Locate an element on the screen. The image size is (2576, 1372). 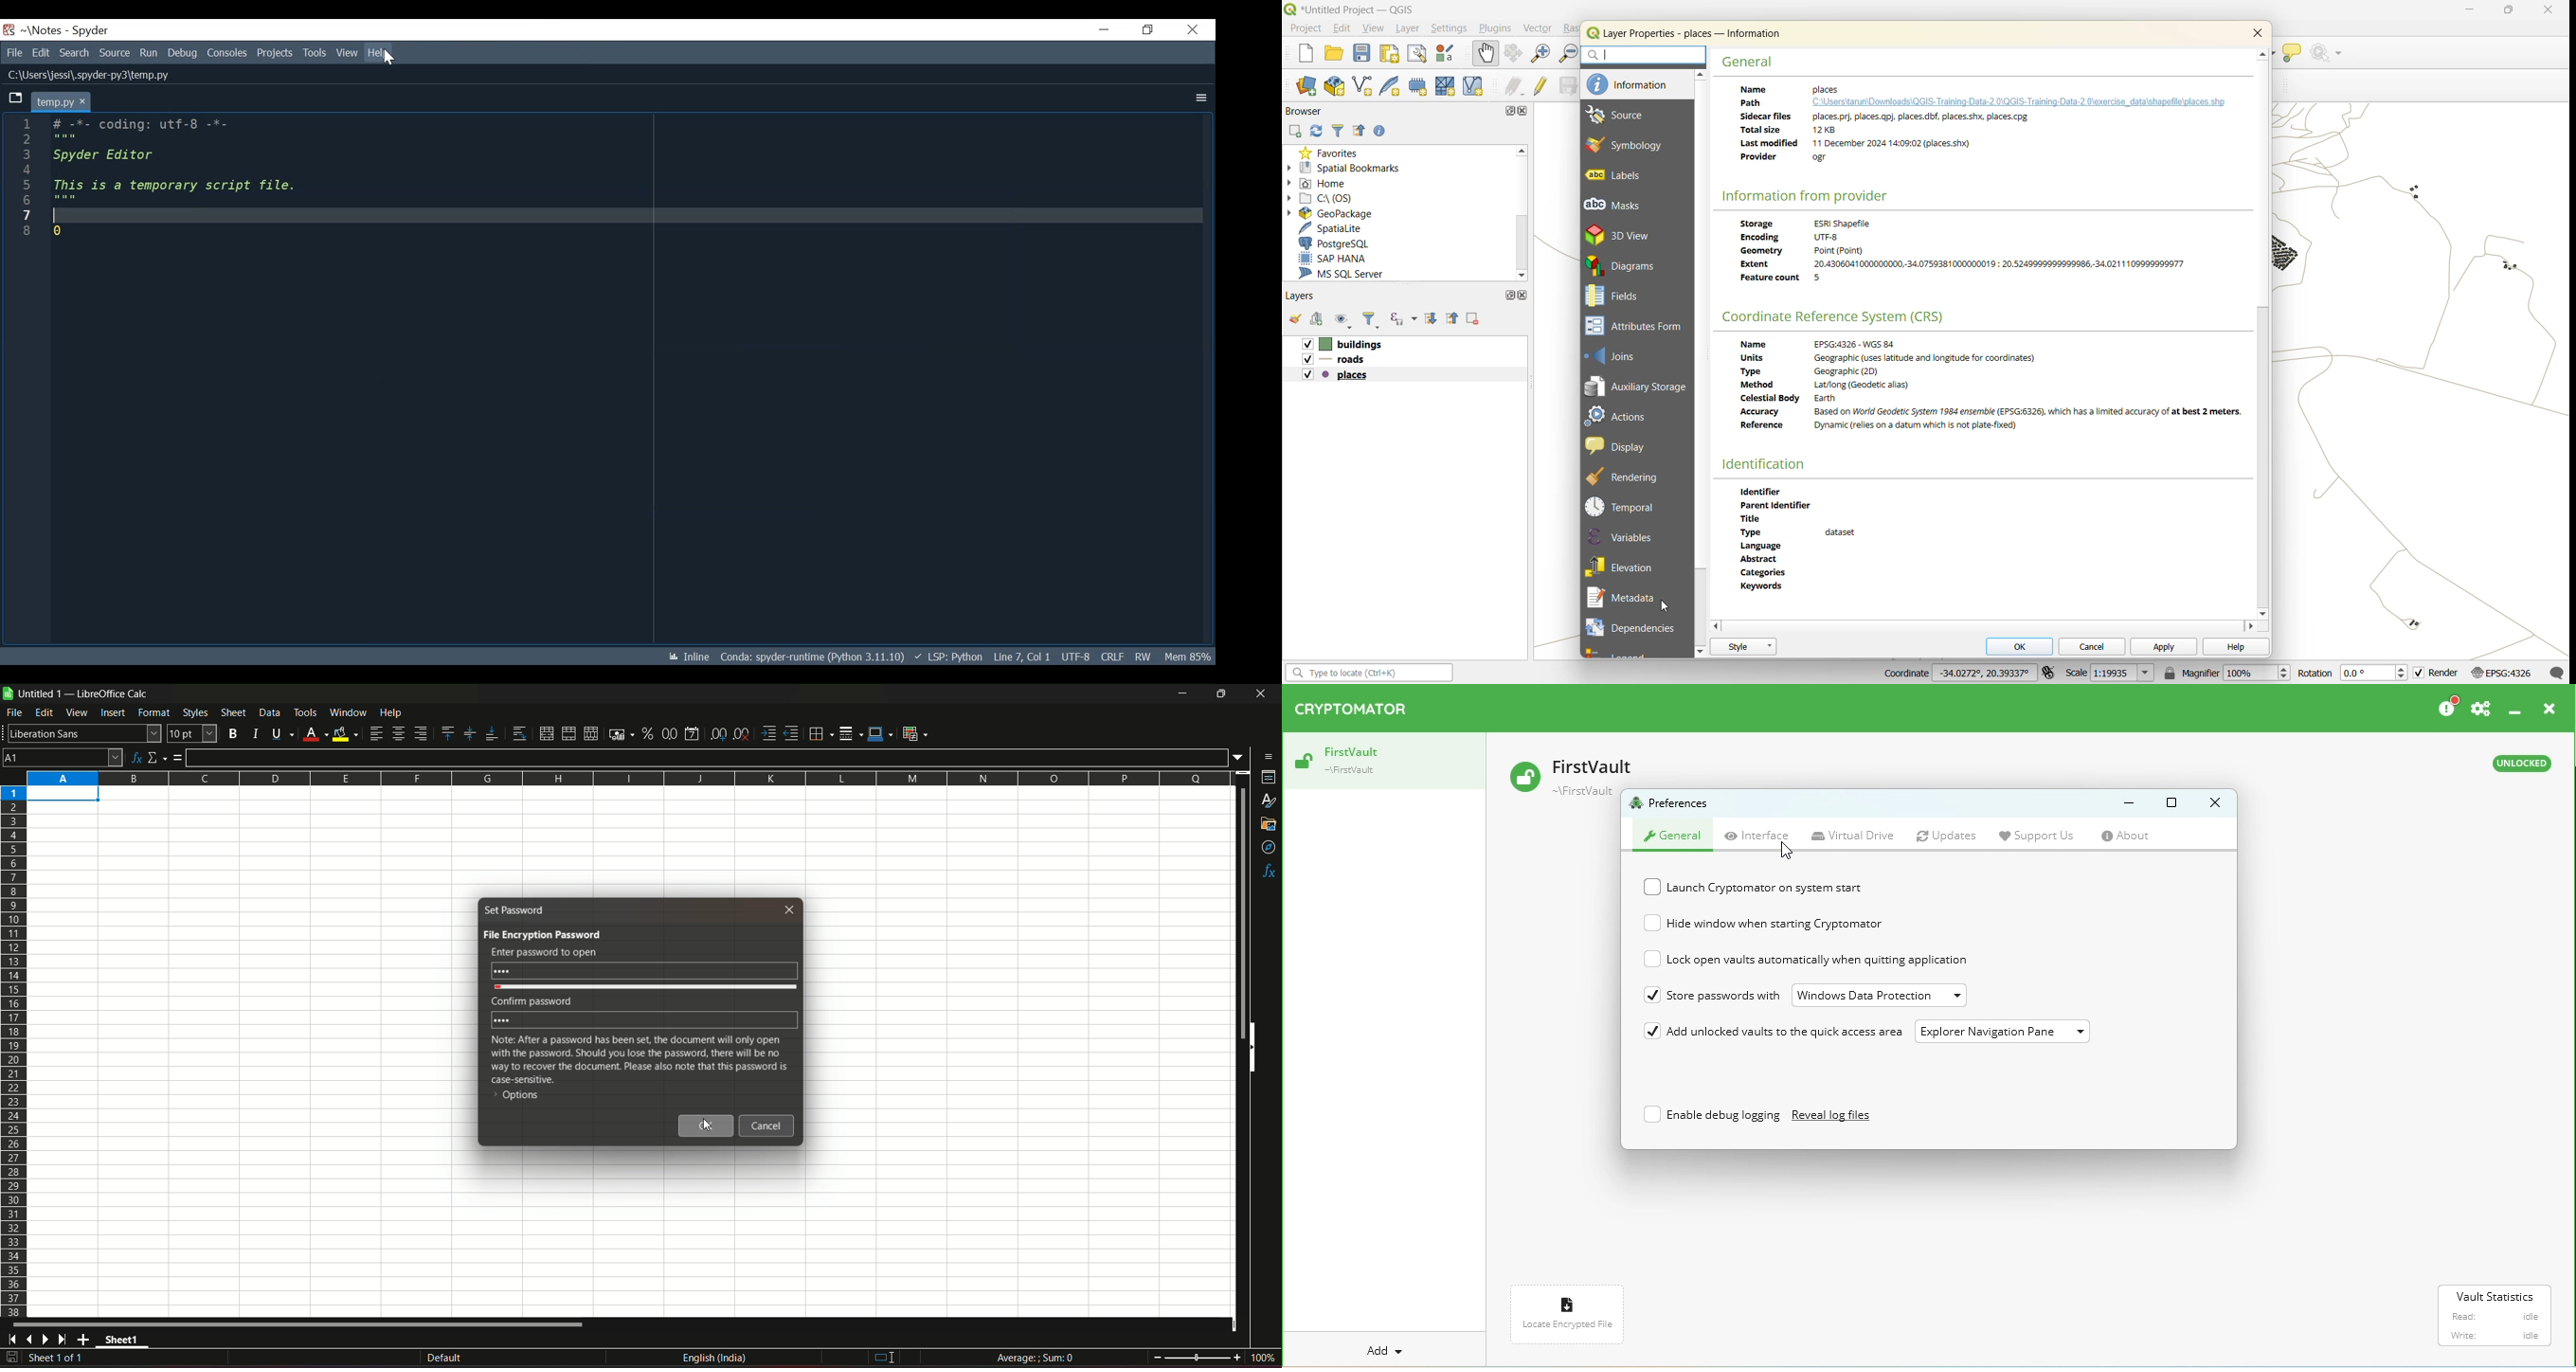
merge and center is located at coordinates (545, 733).